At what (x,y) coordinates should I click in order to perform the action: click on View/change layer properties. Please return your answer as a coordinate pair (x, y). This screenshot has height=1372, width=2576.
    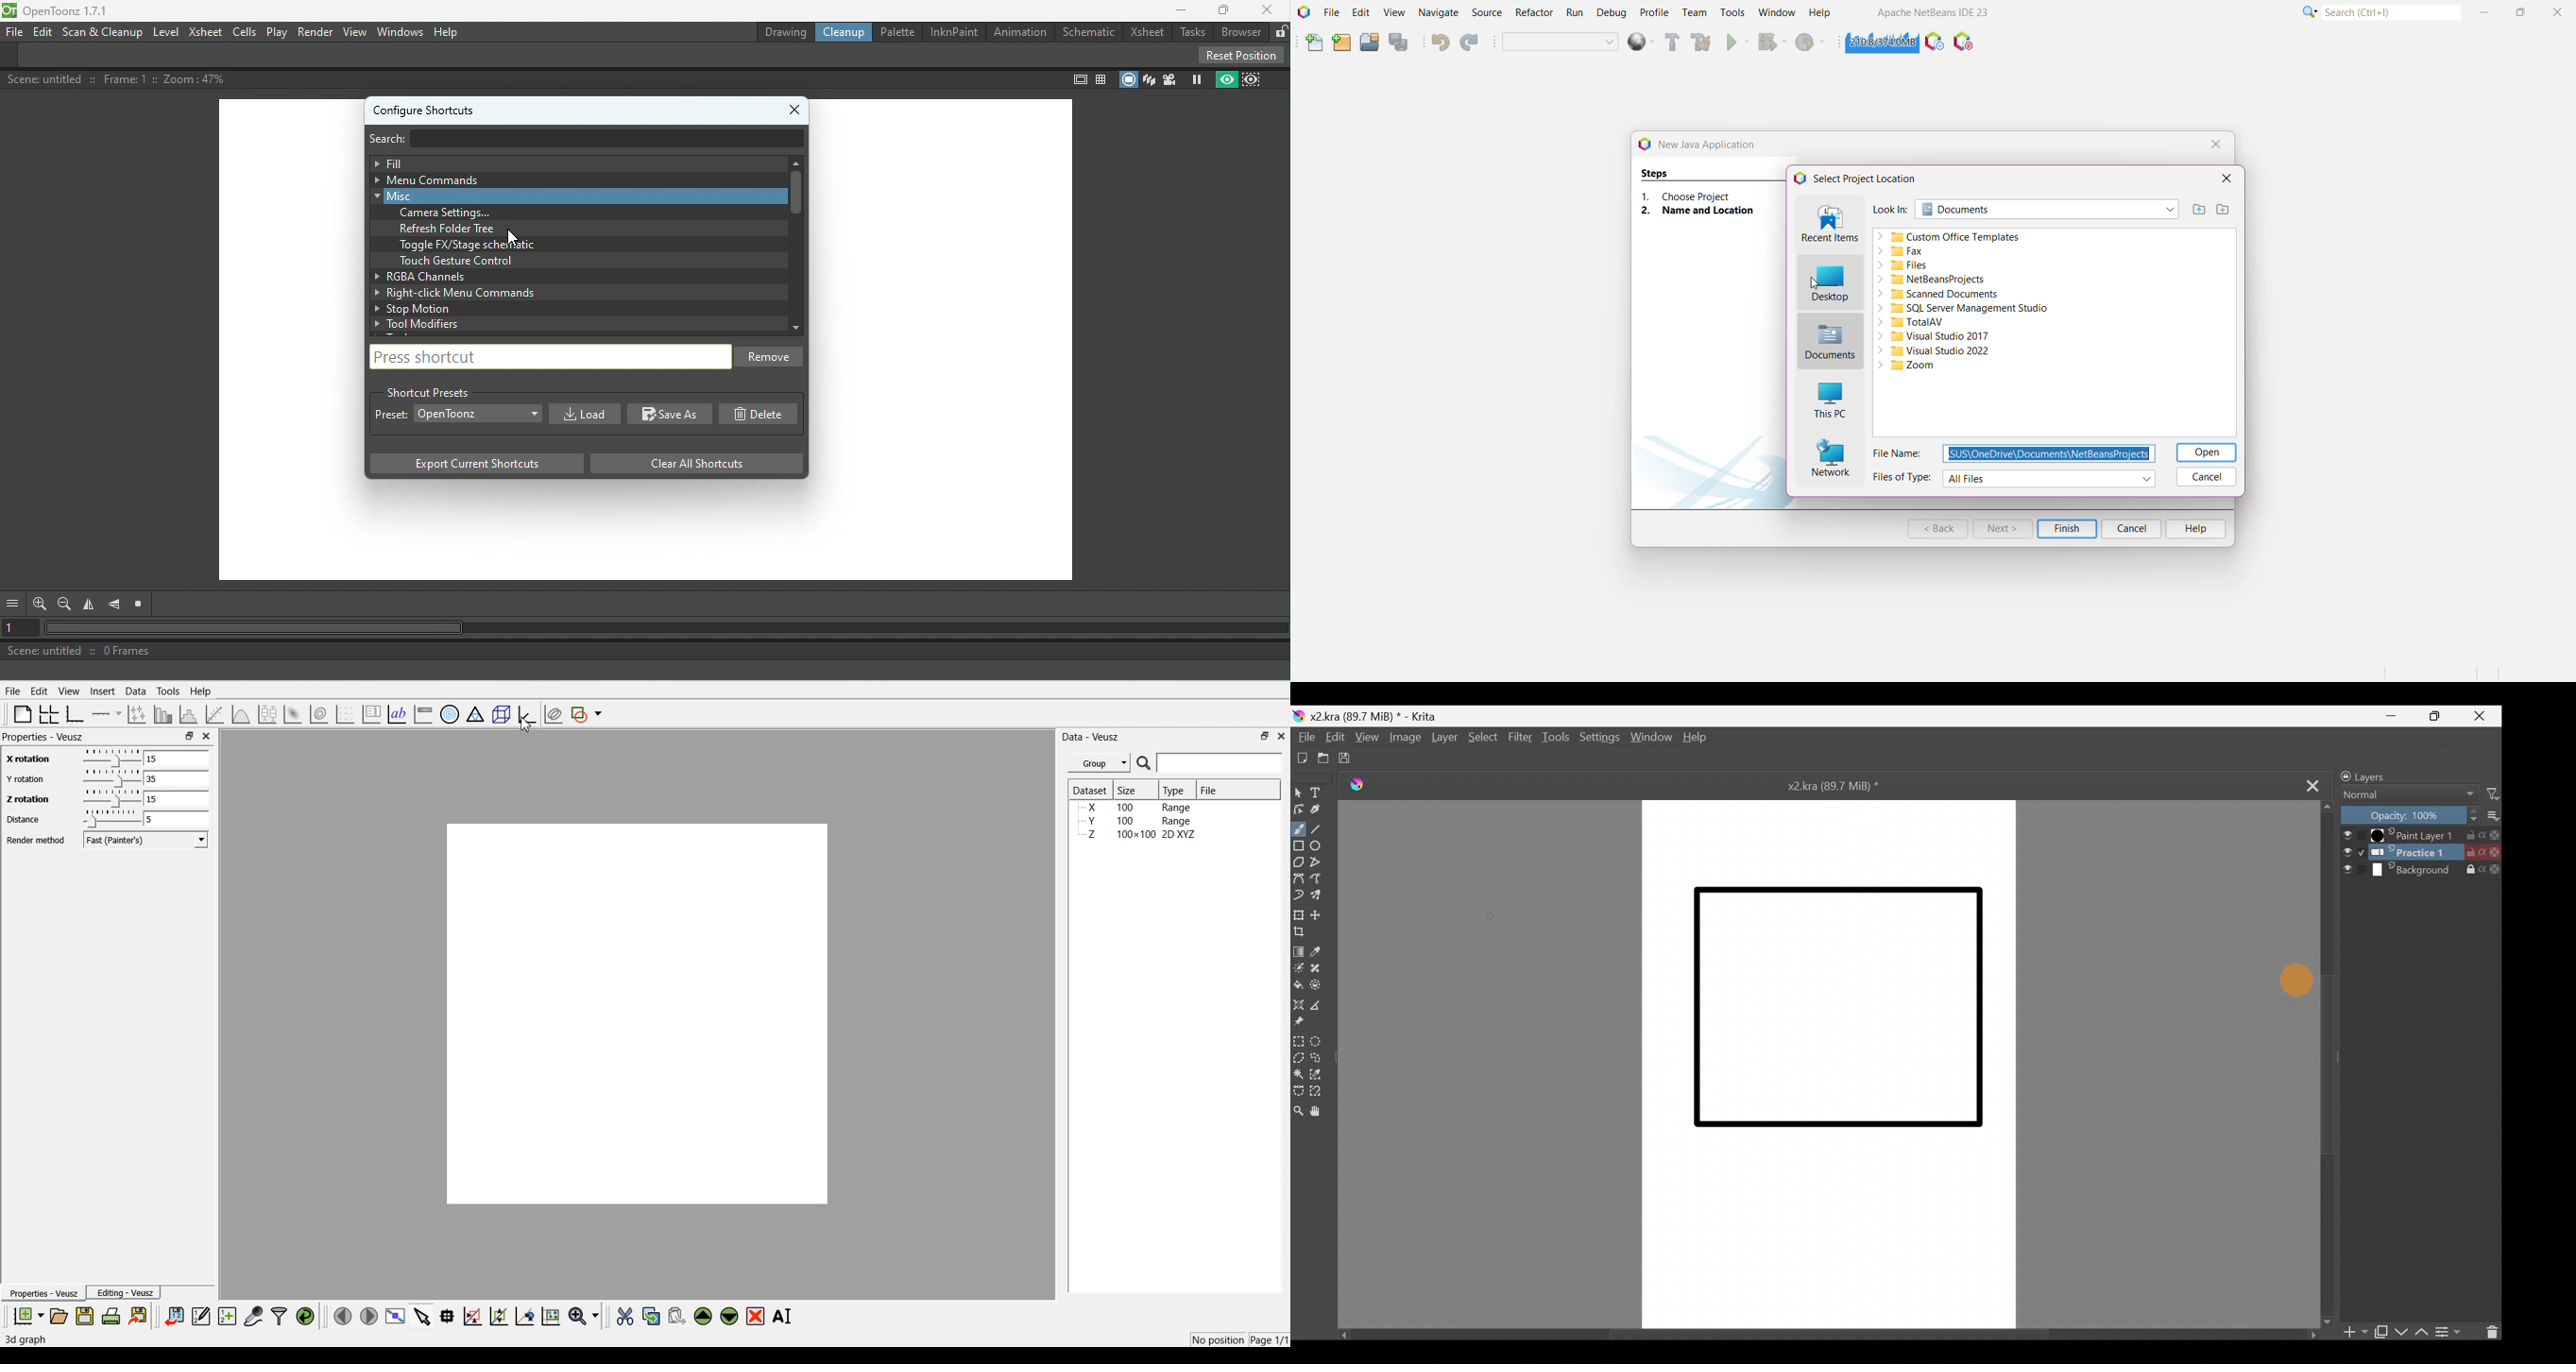
    Looking at the image, I should click on (2449, 1332).